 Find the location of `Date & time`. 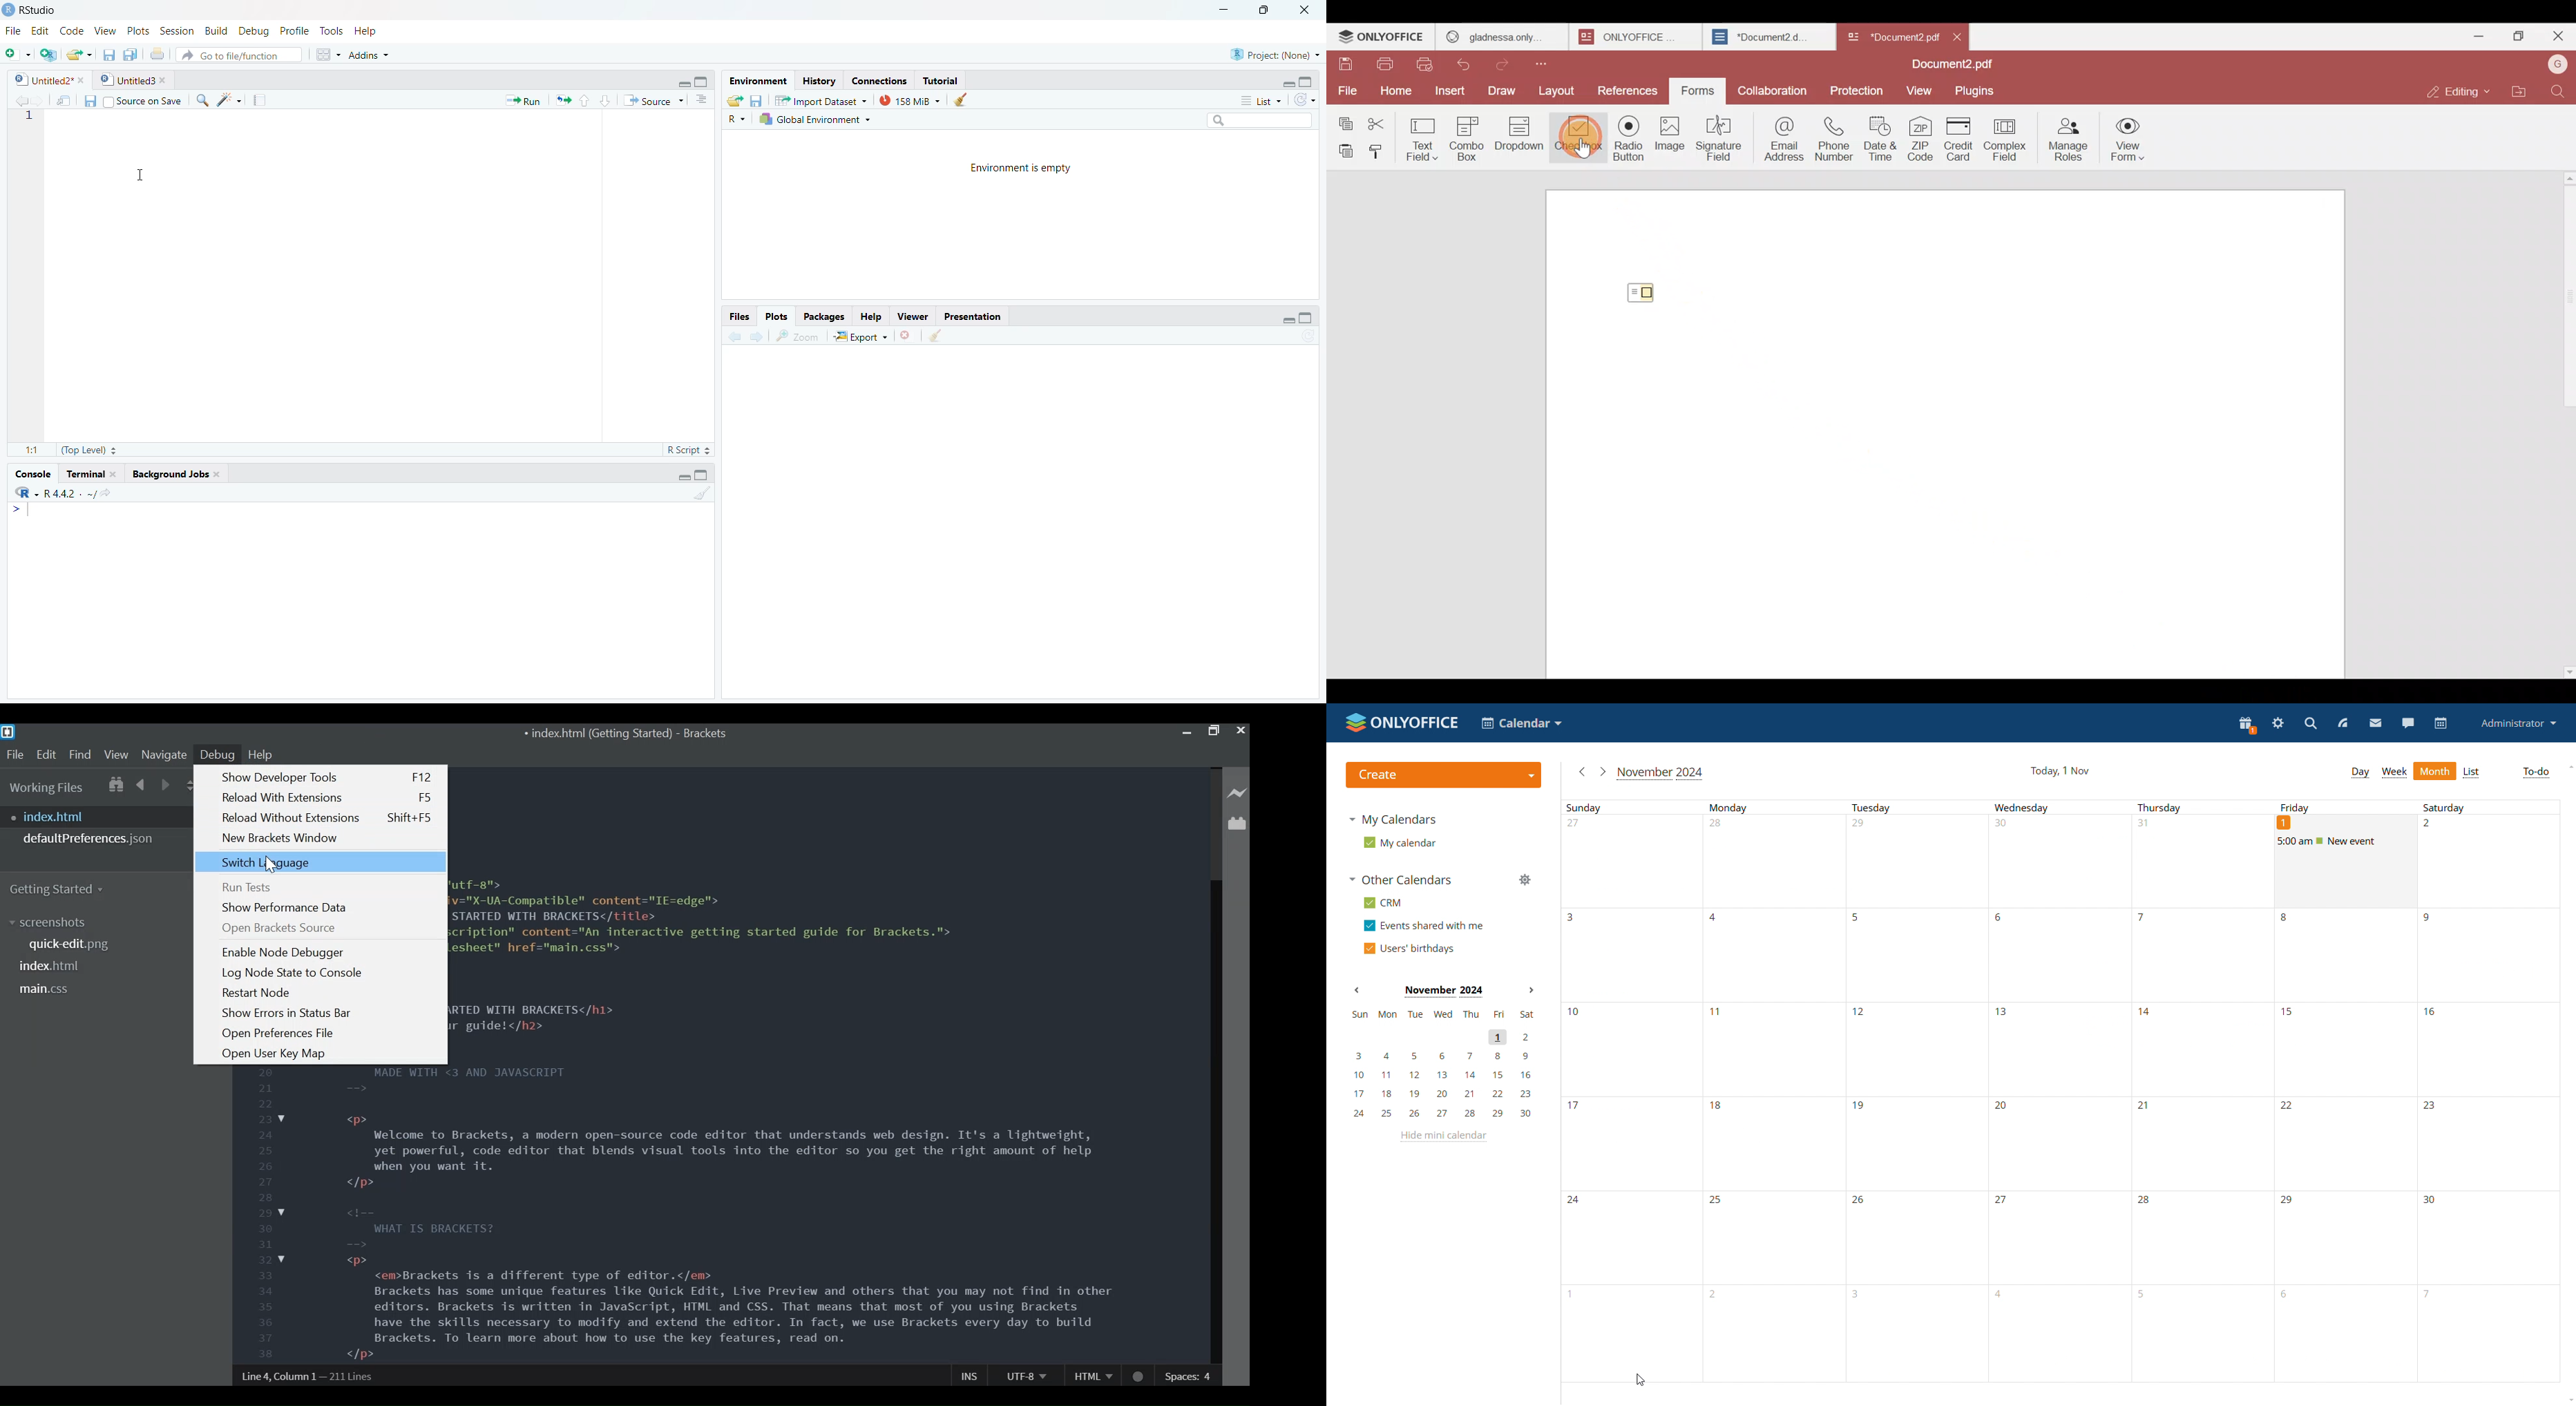

Date & time is located at coordinates (1884, 139).